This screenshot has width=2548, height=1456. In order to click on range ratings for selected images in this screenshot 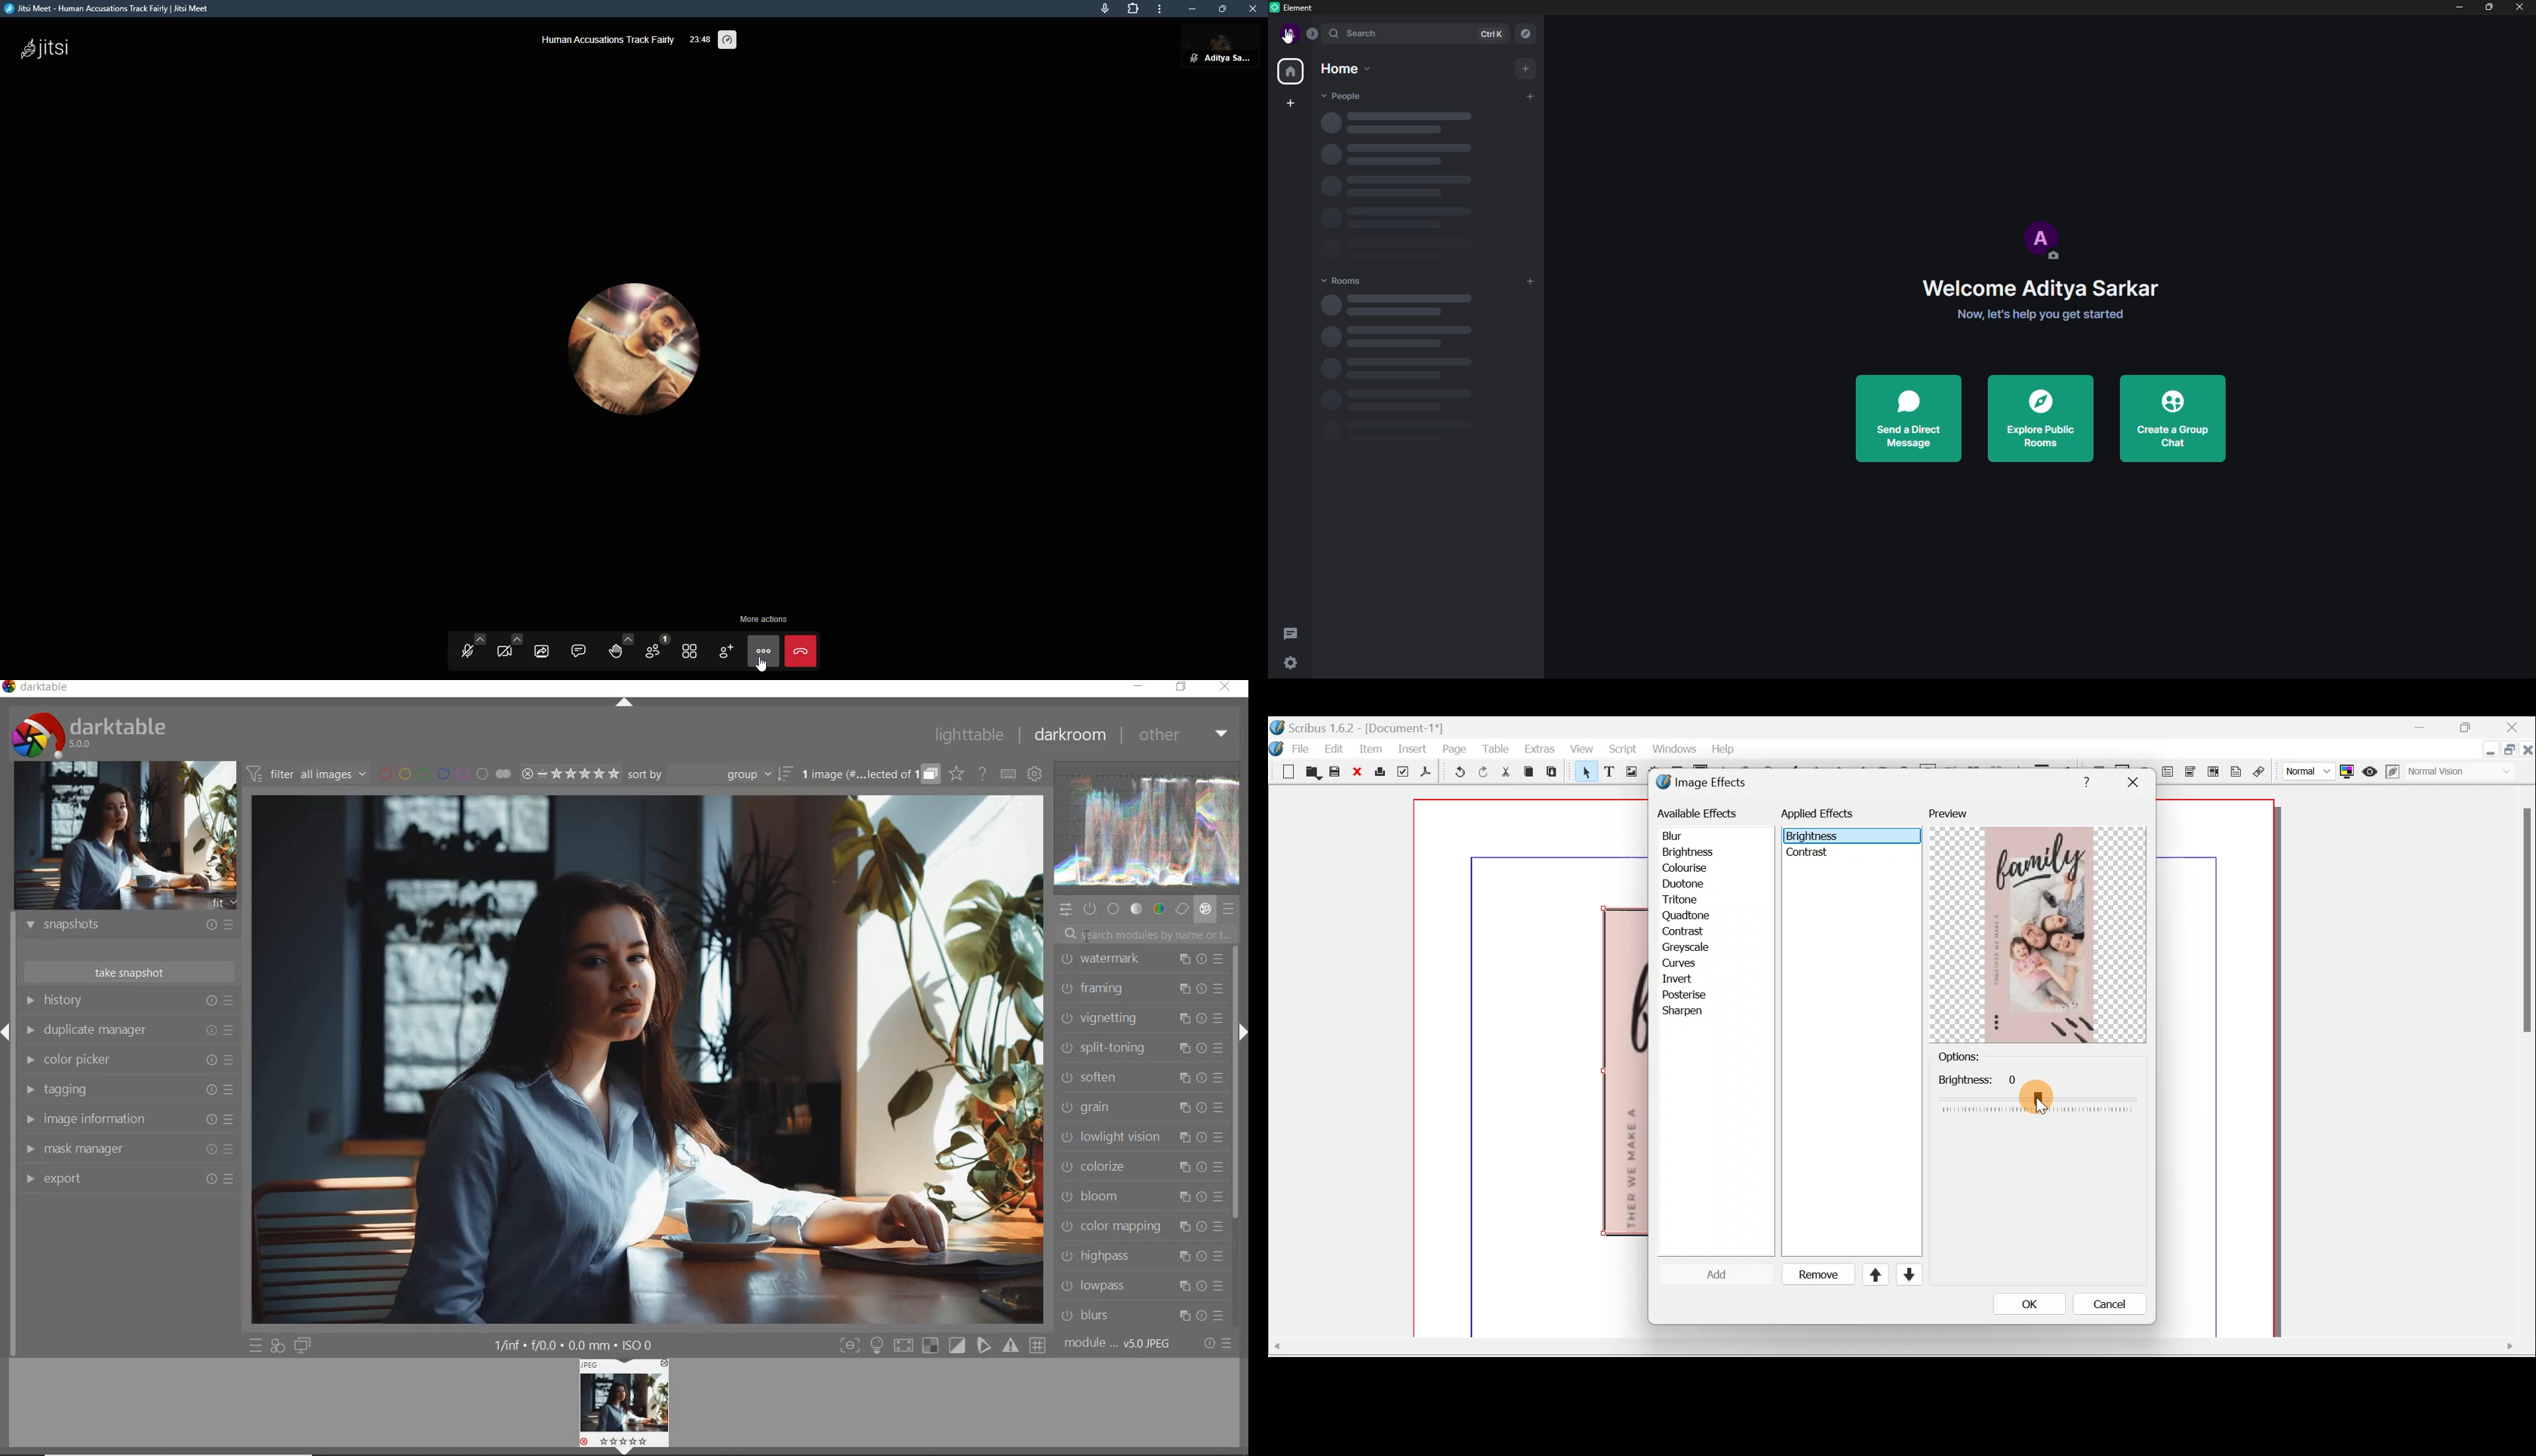, I will do `click(569, 775)`.